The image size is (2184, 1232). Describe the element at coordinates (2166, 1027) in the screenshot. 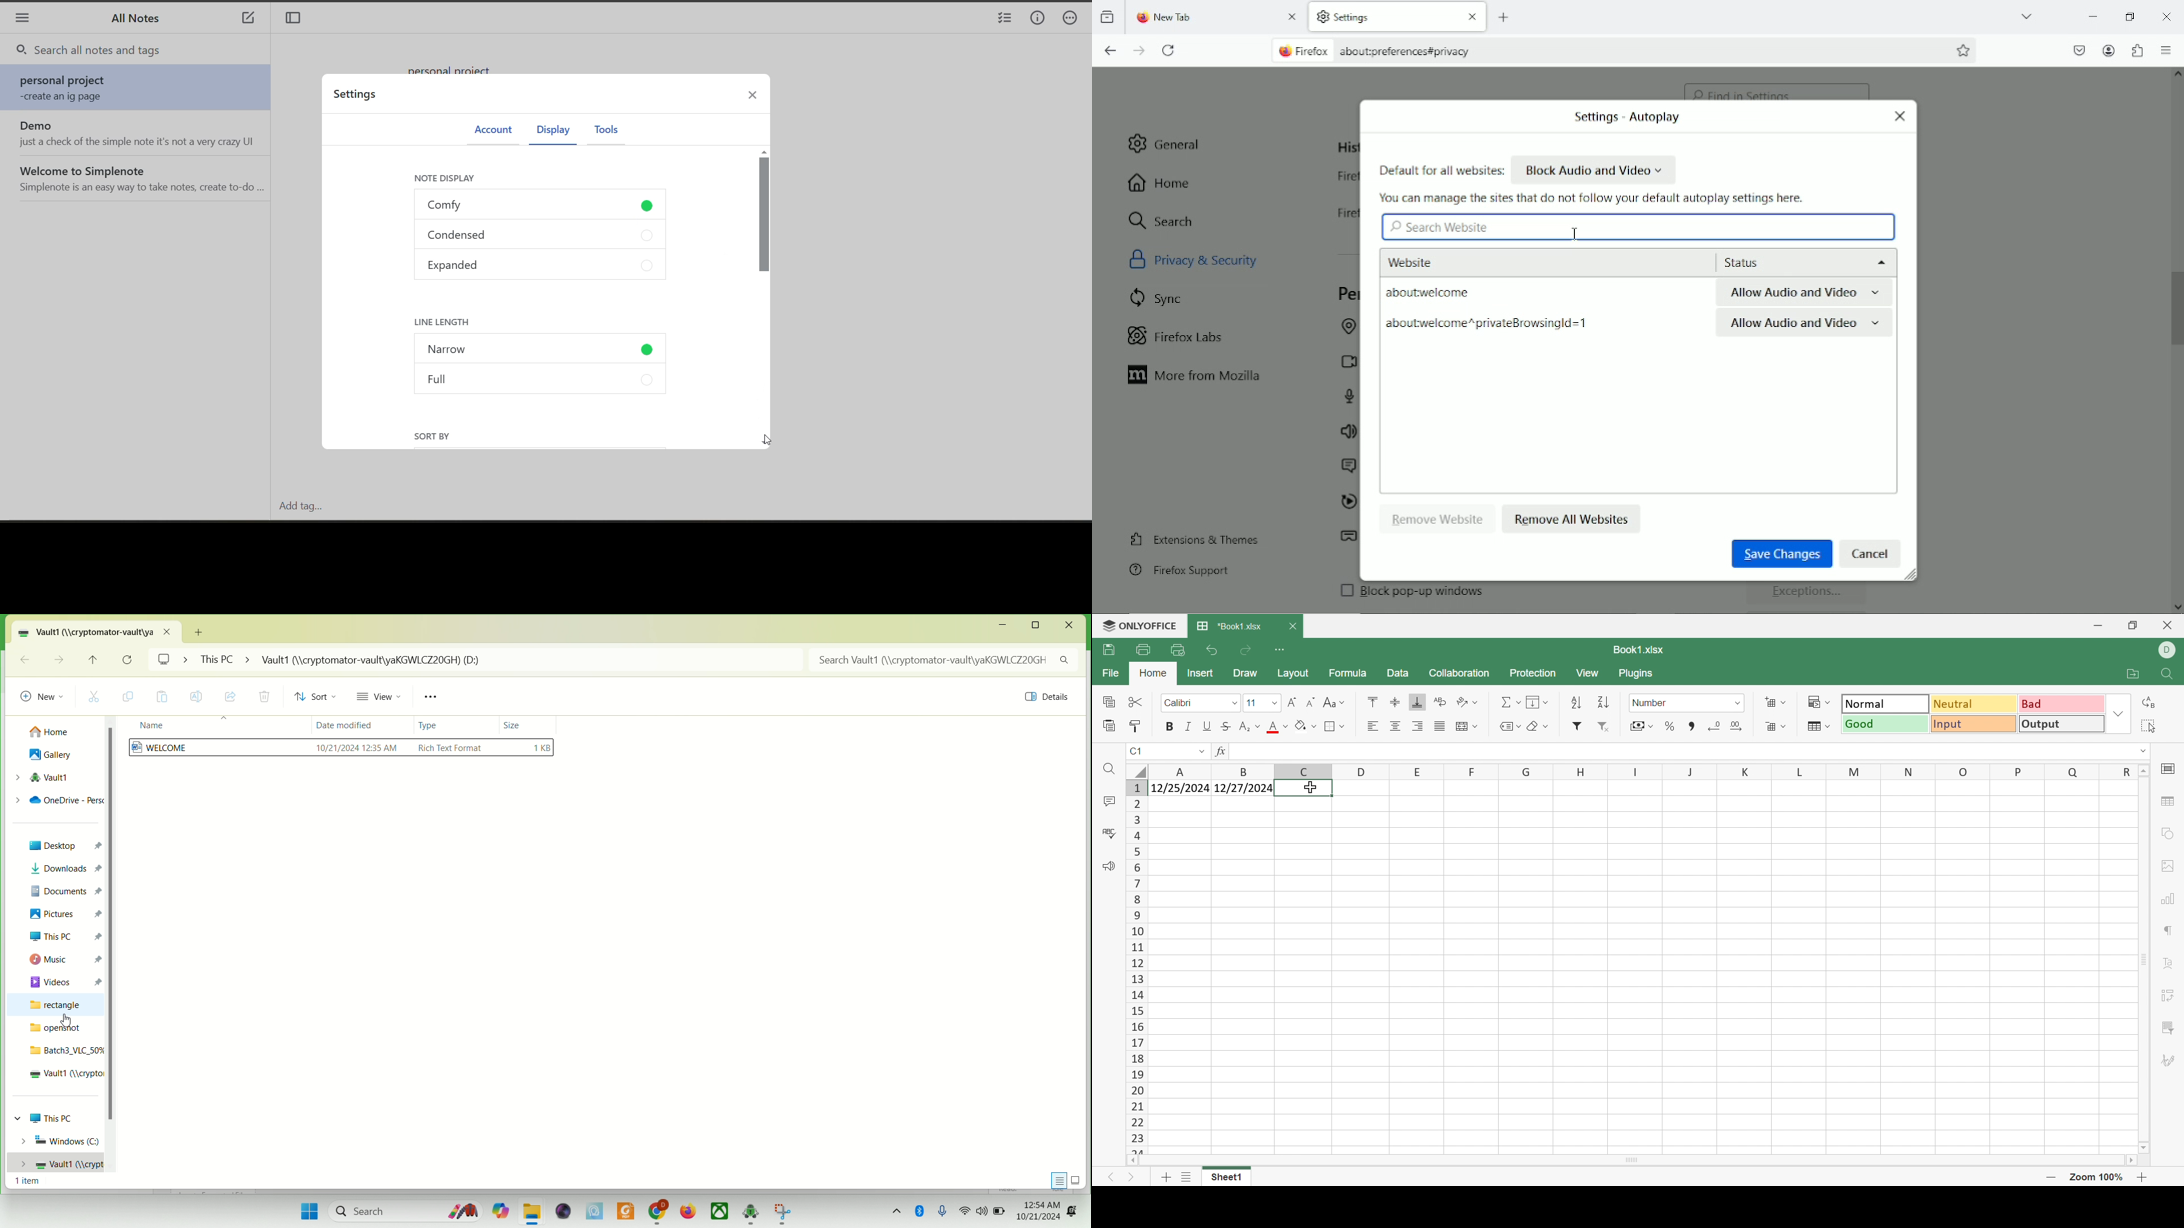

I see `Slicer settings` at that location.